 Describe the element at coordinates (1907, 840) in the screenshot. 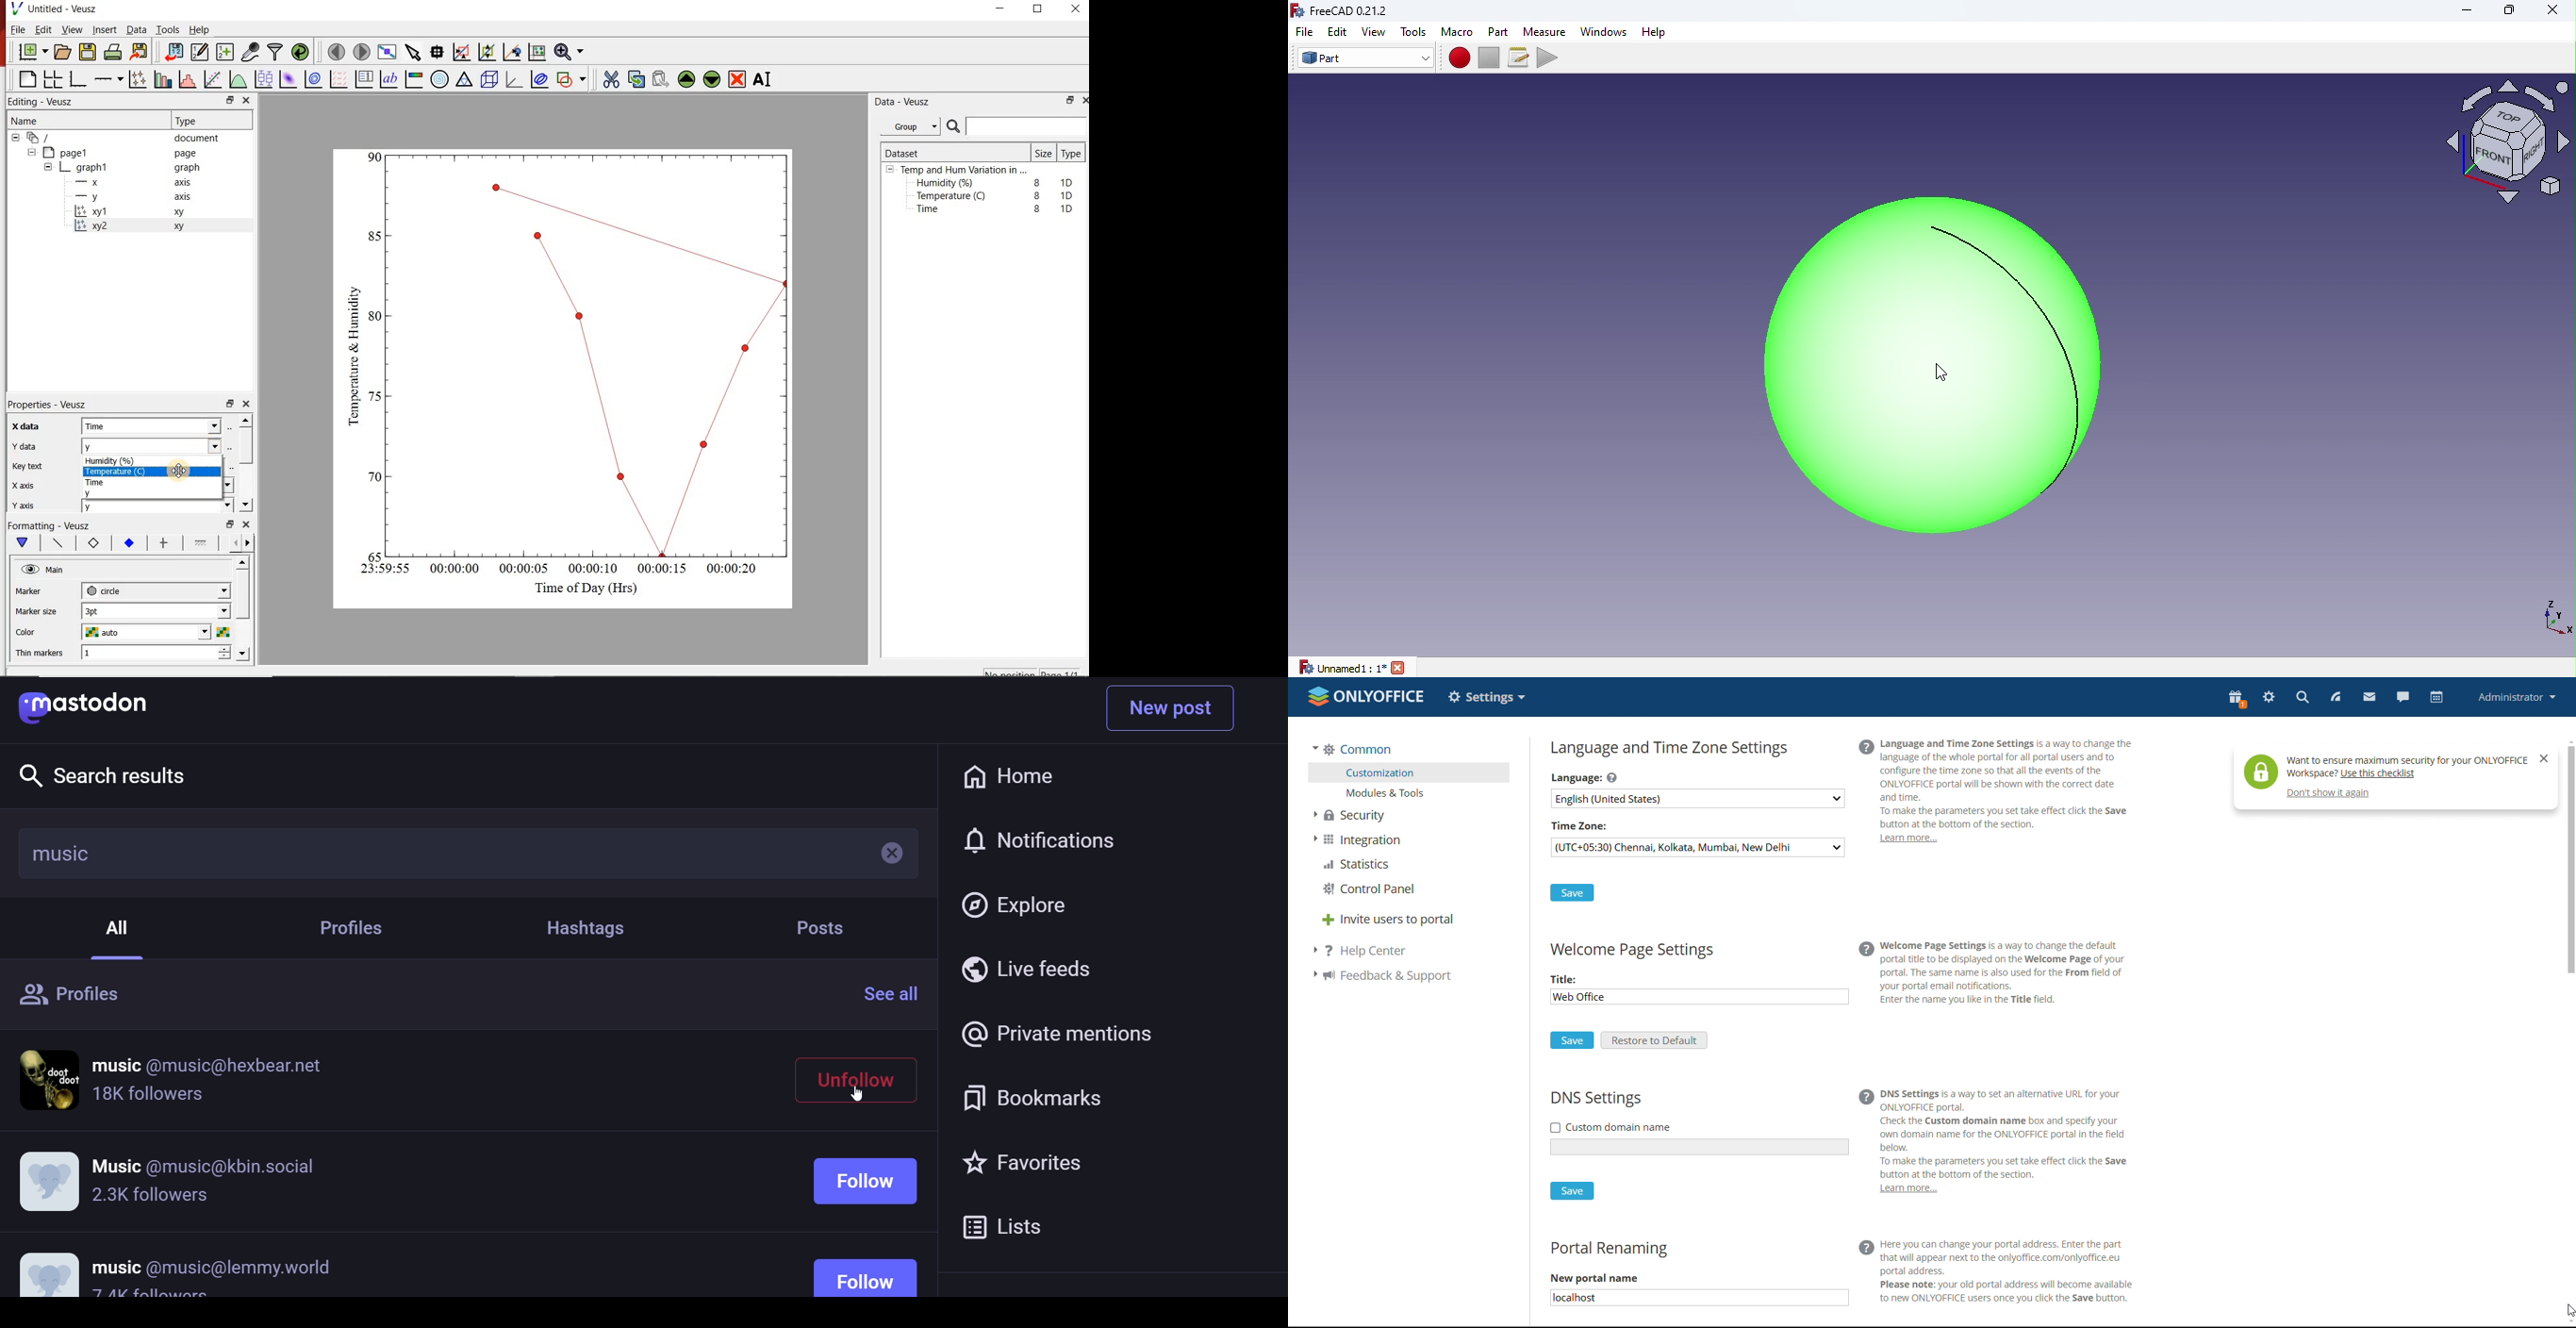

I see `learn more` at that location.